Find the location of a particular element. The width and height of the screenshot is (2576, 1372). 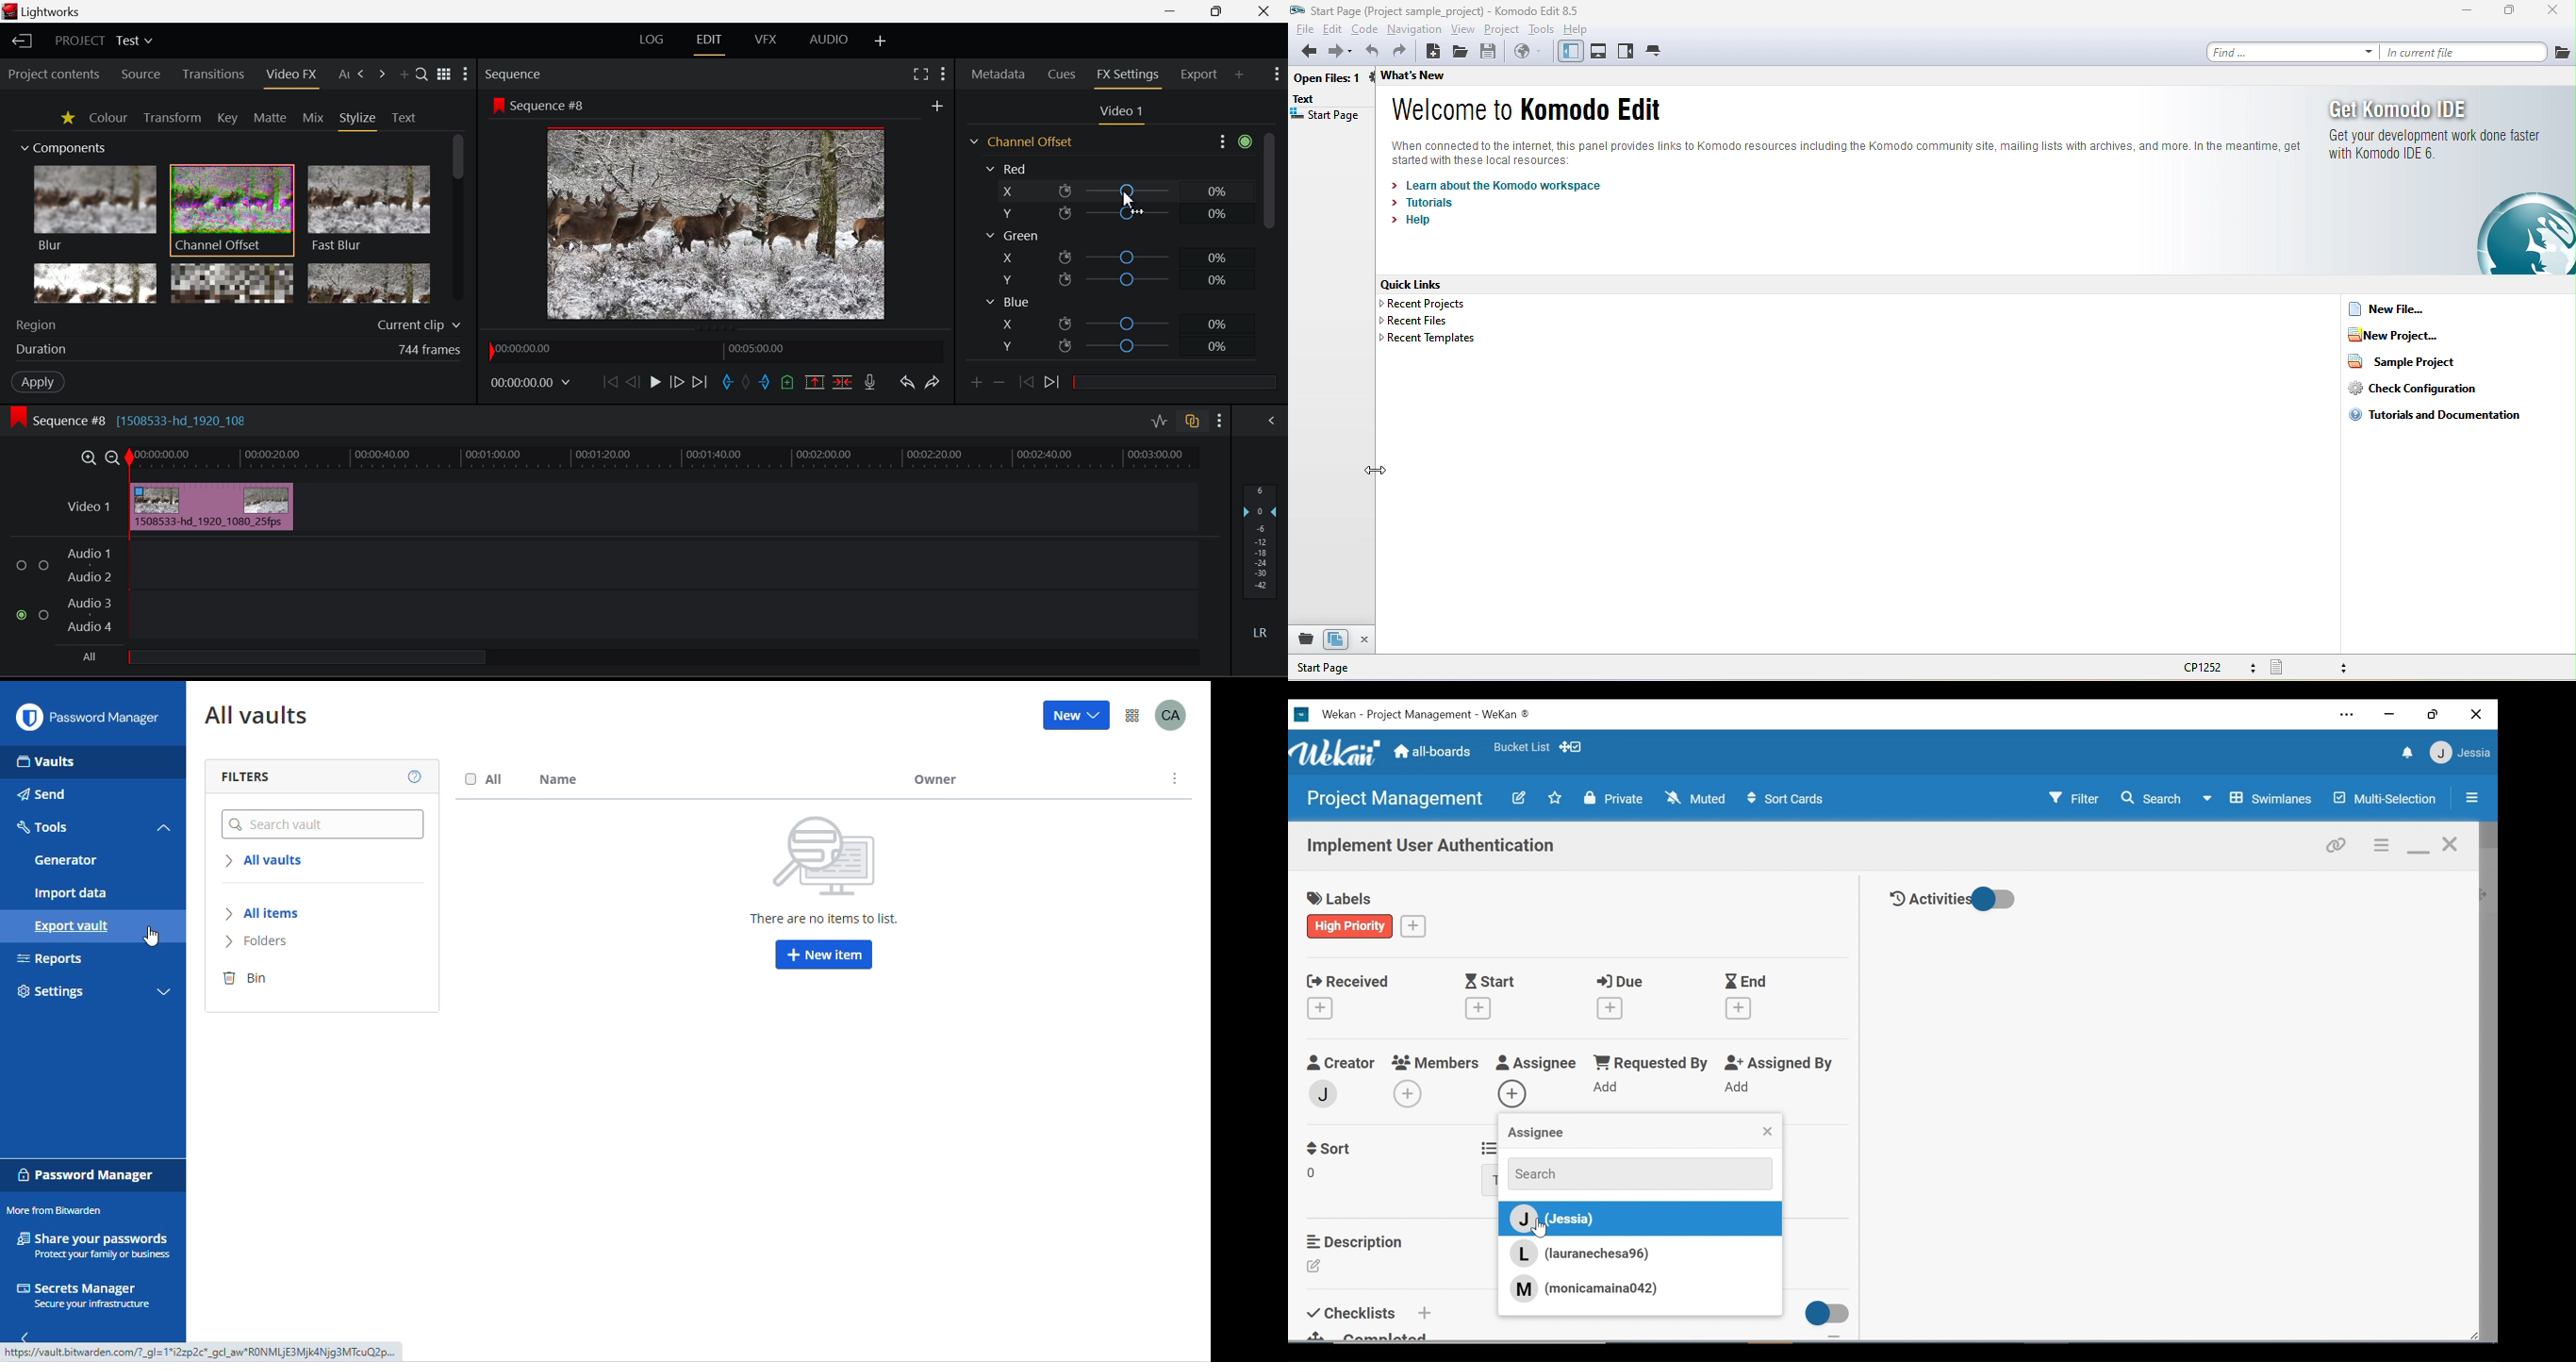

bucket list is located at coordinates (1521, 747).